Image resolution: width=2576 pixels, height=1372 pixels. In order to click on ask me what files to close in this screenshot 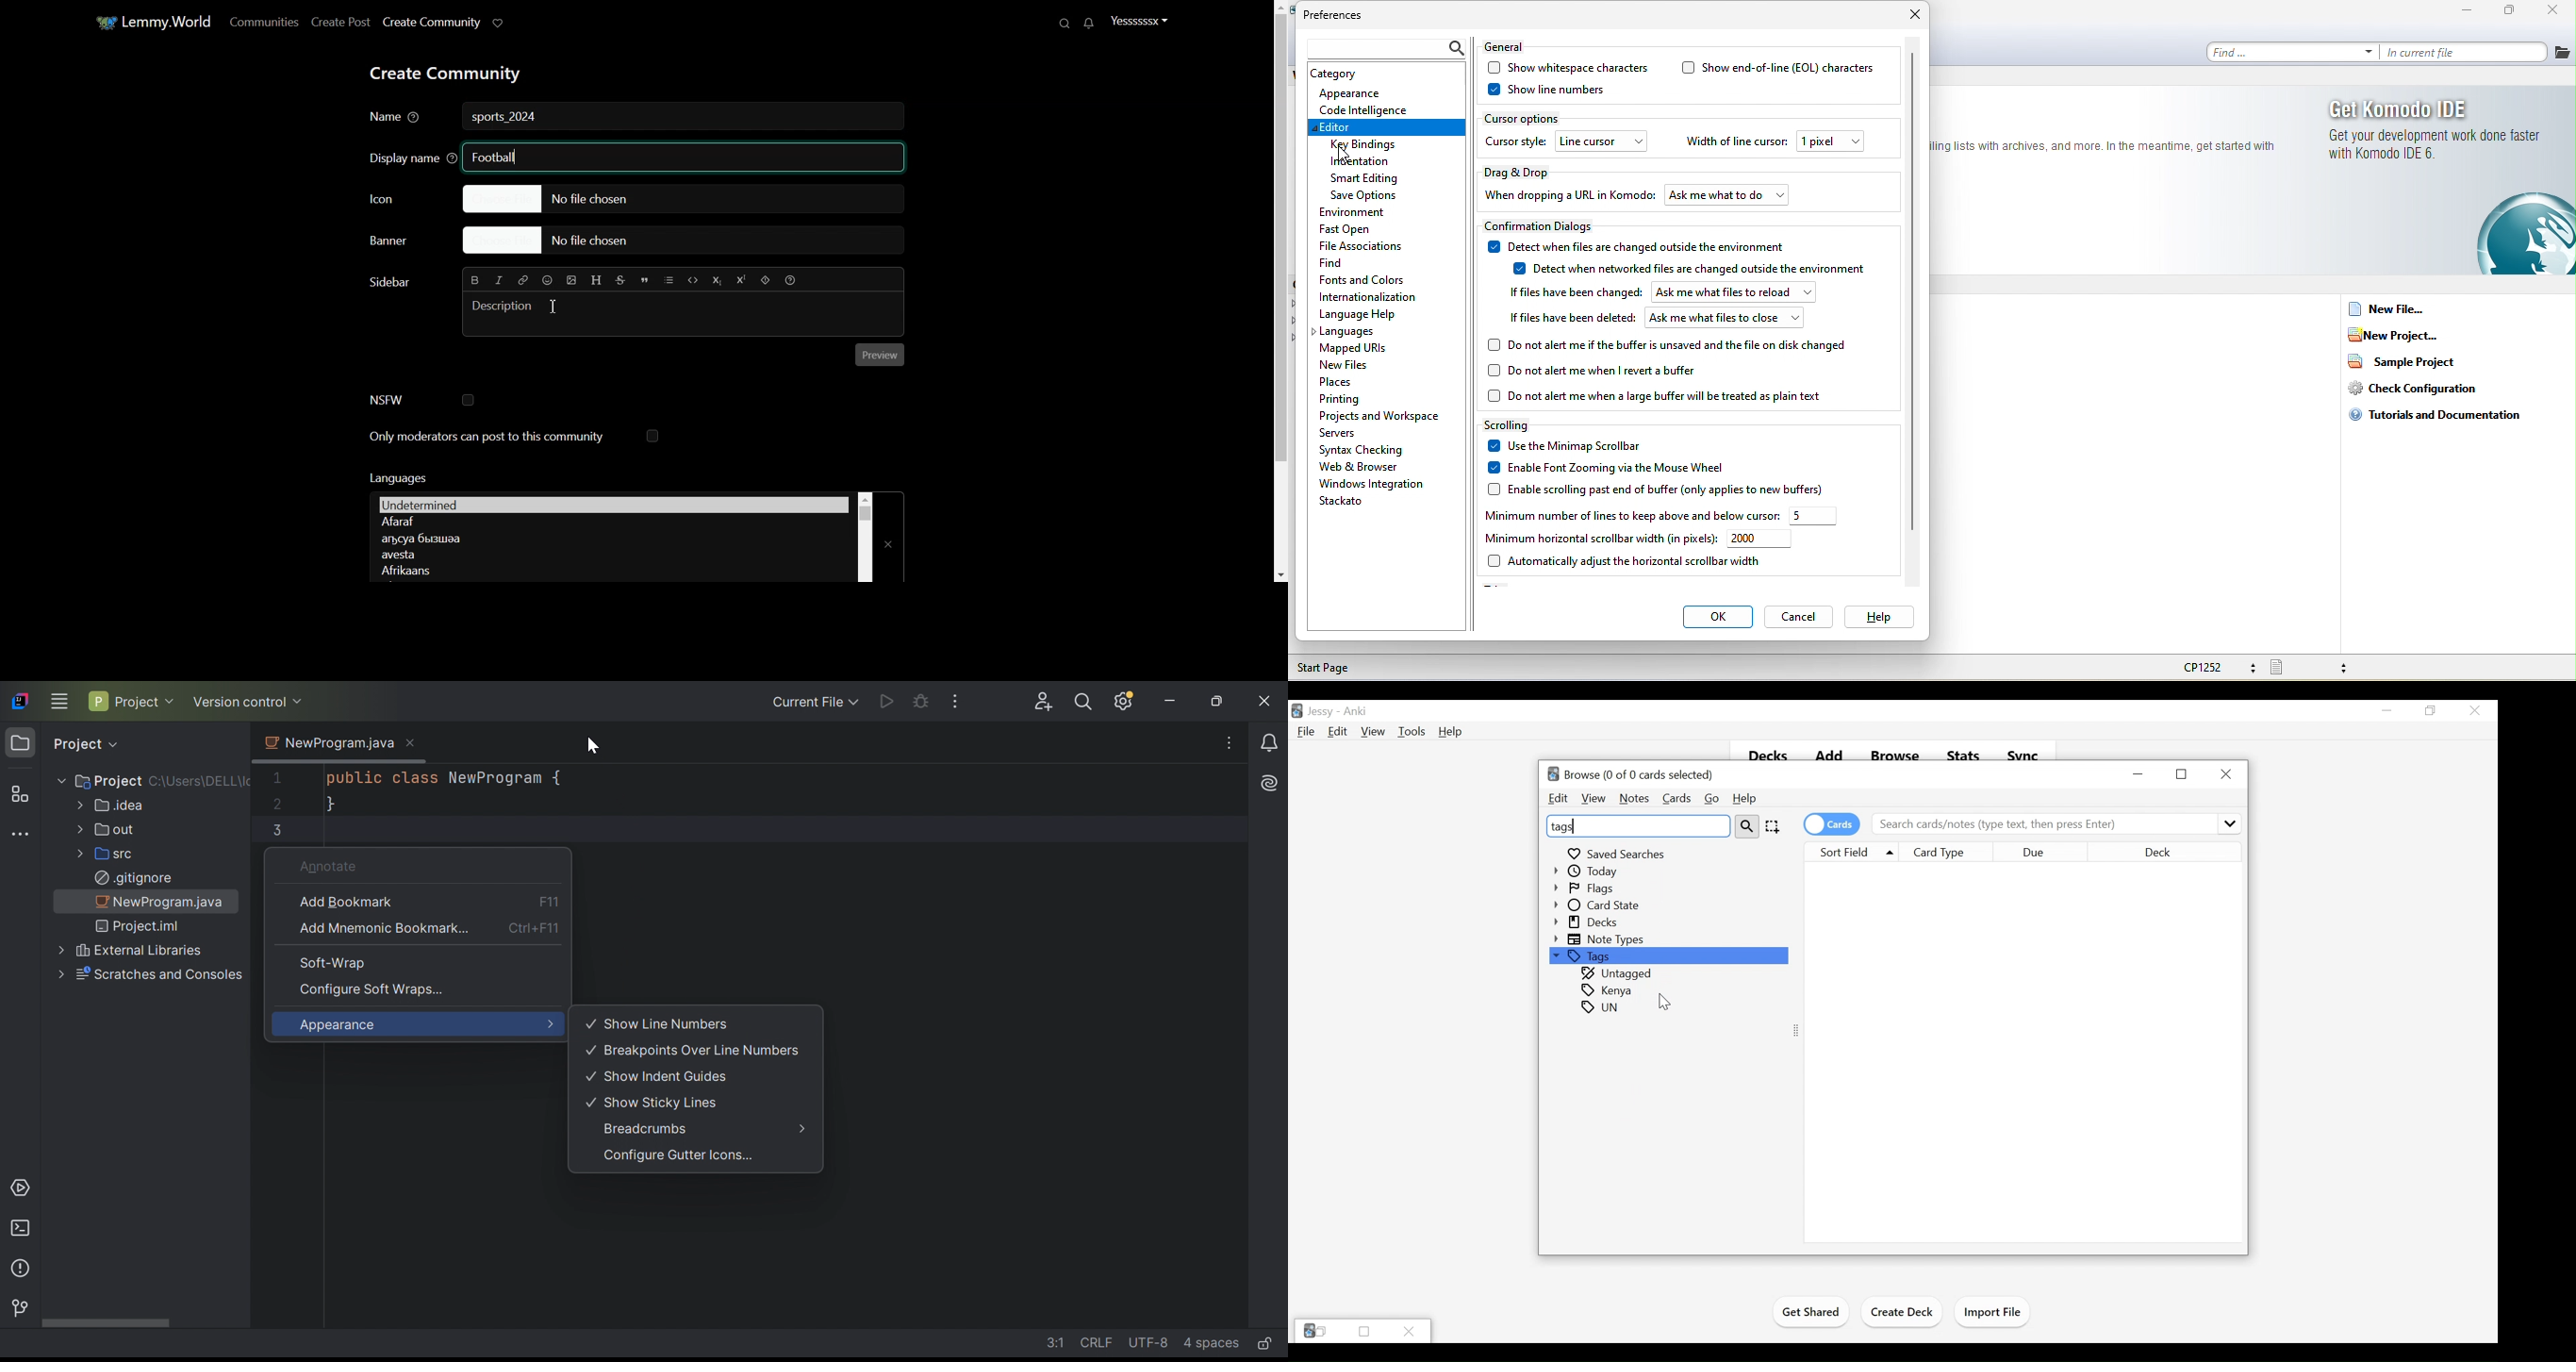, I will do `click(1726, 319)`.